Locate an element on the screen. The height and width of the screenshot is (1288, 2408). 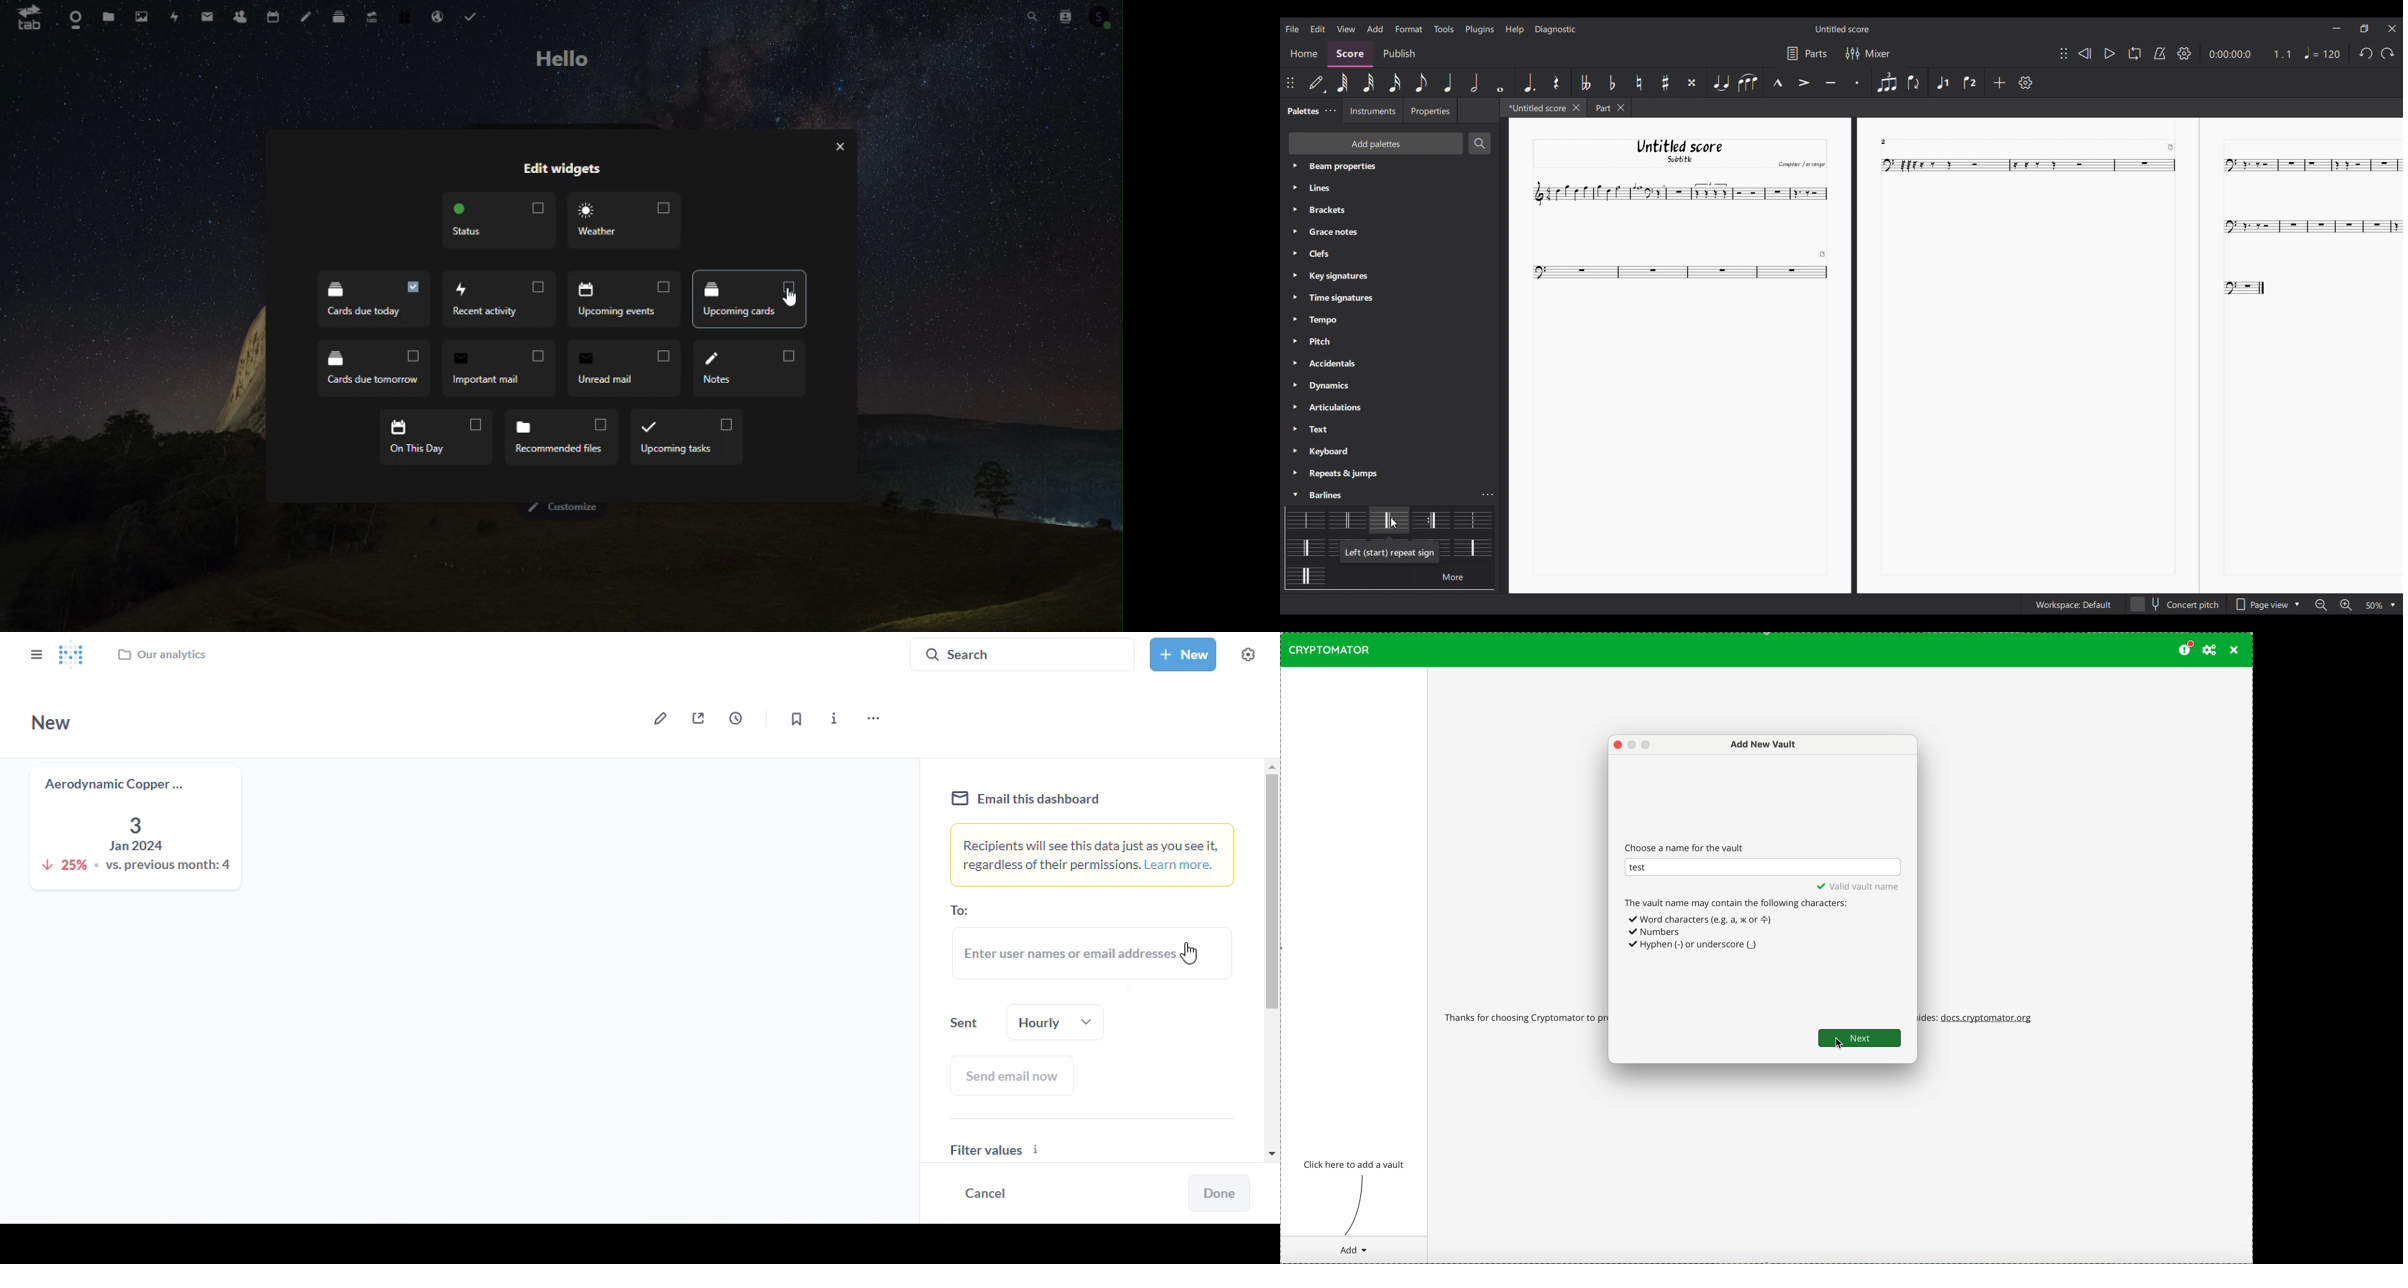
Change position is located at coordinates (1290, 83).